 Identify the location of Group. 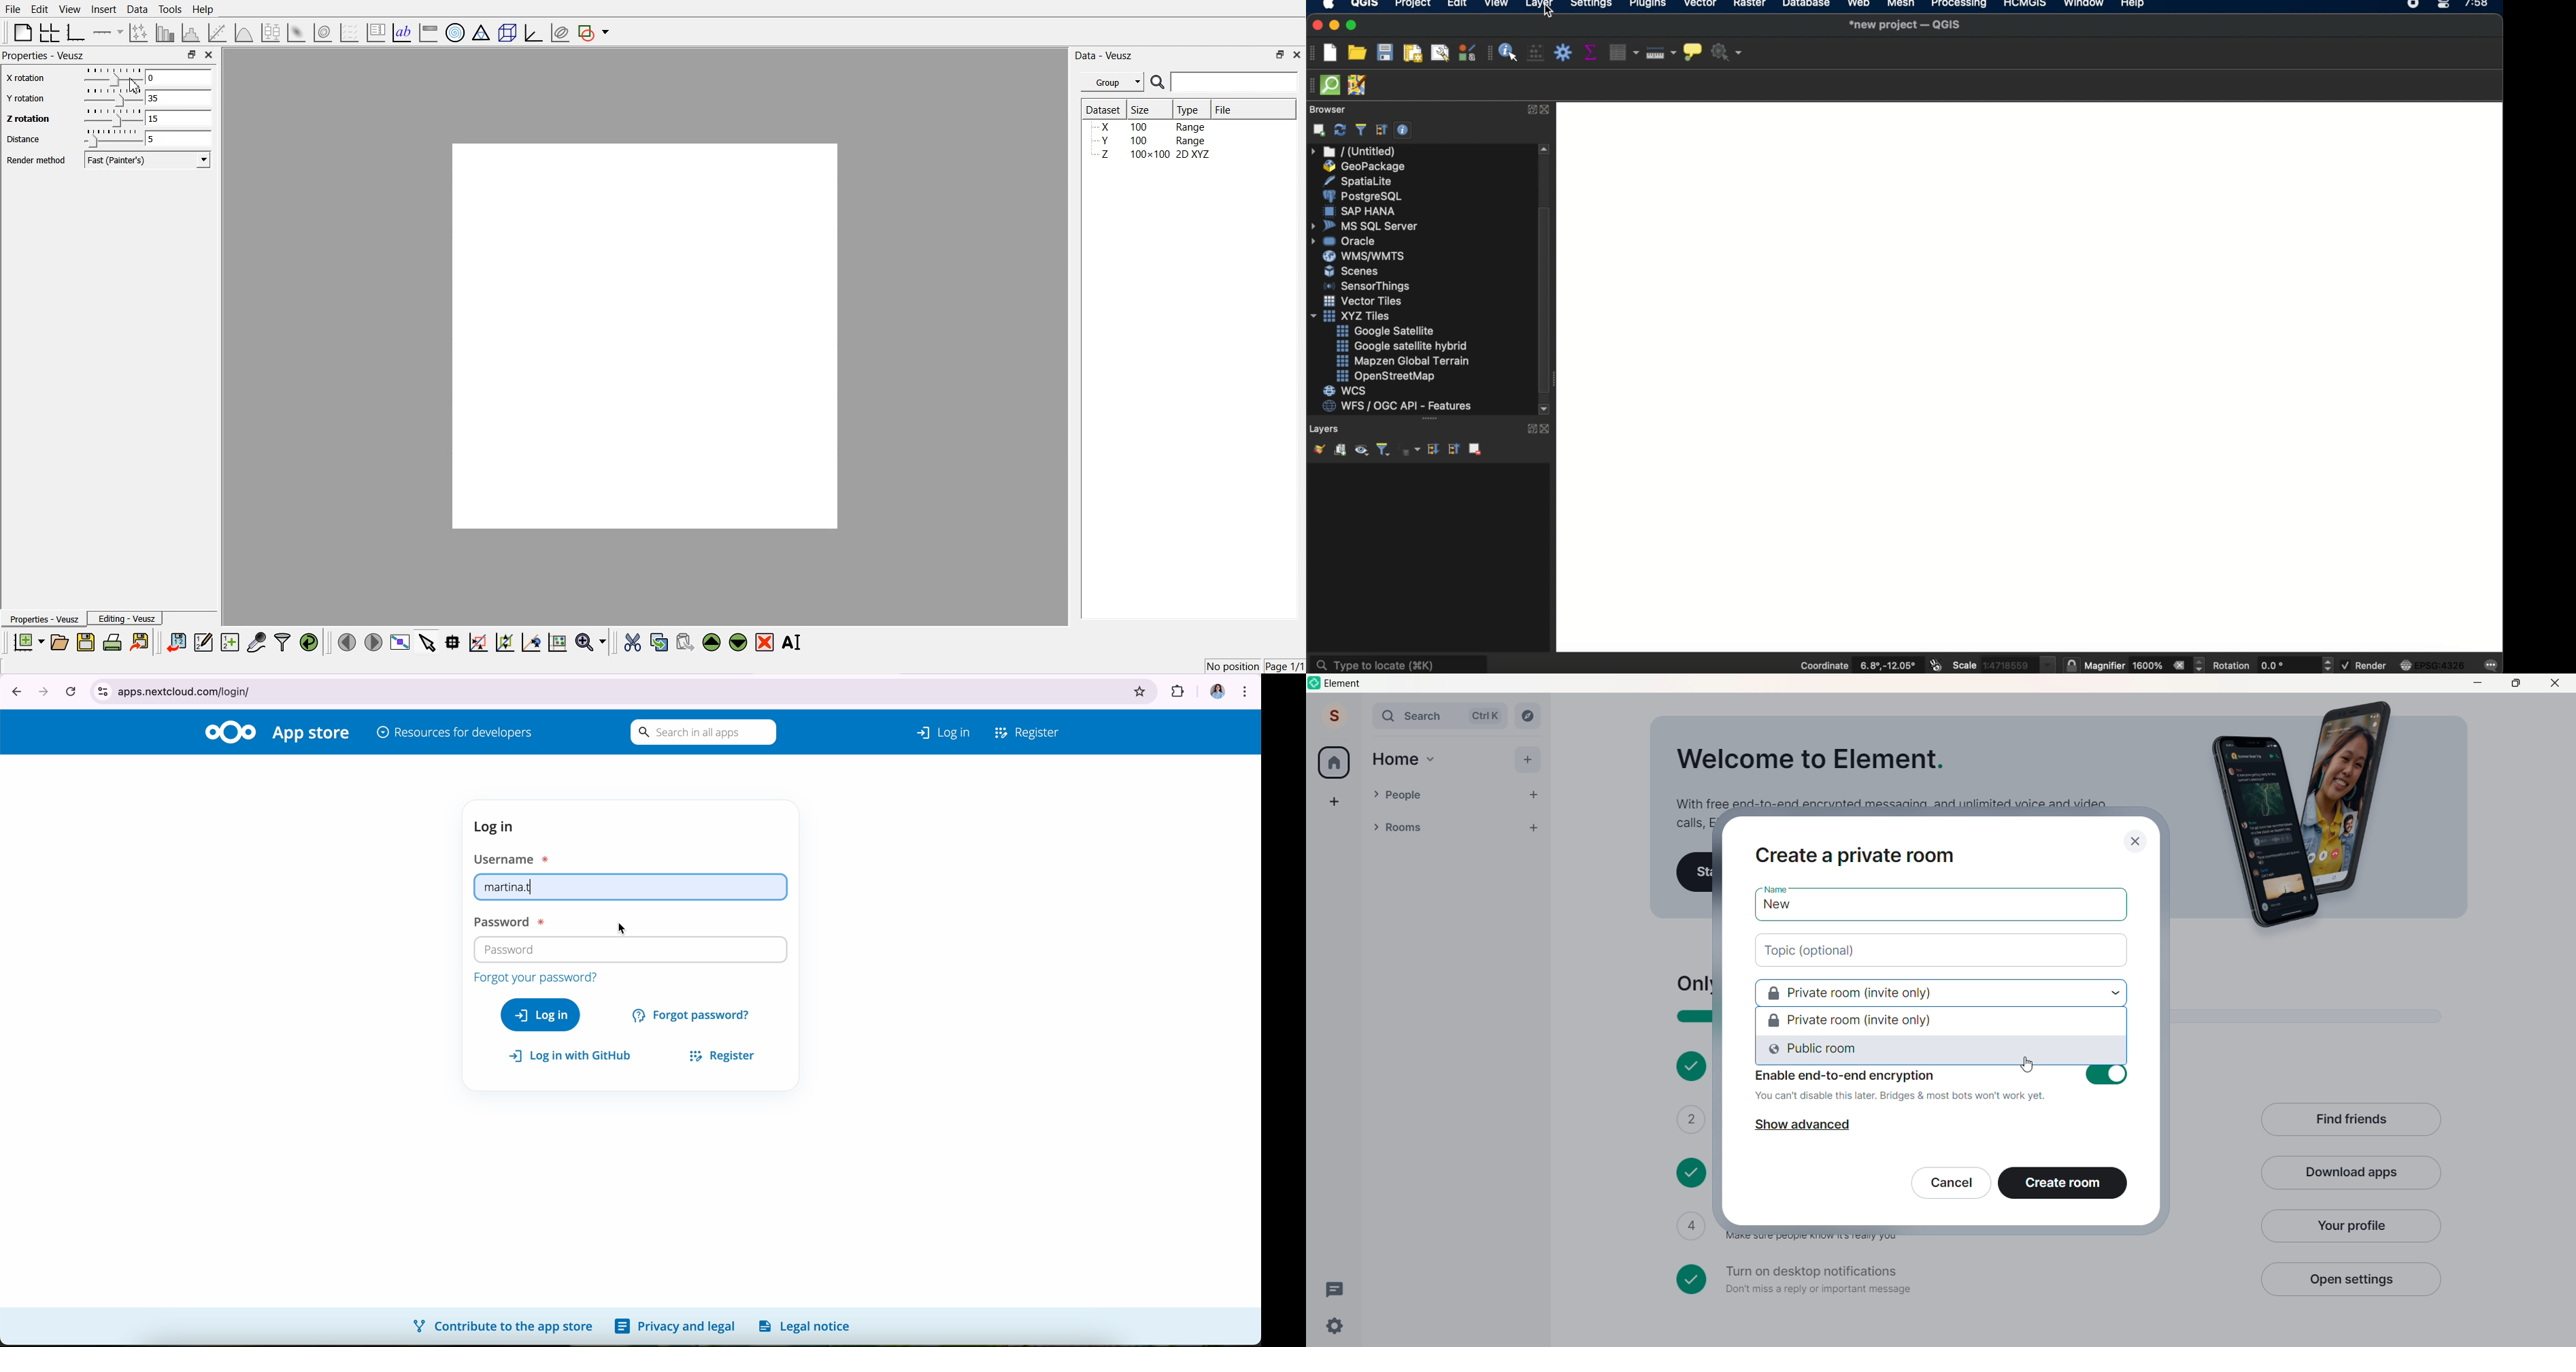
(1113, 82).